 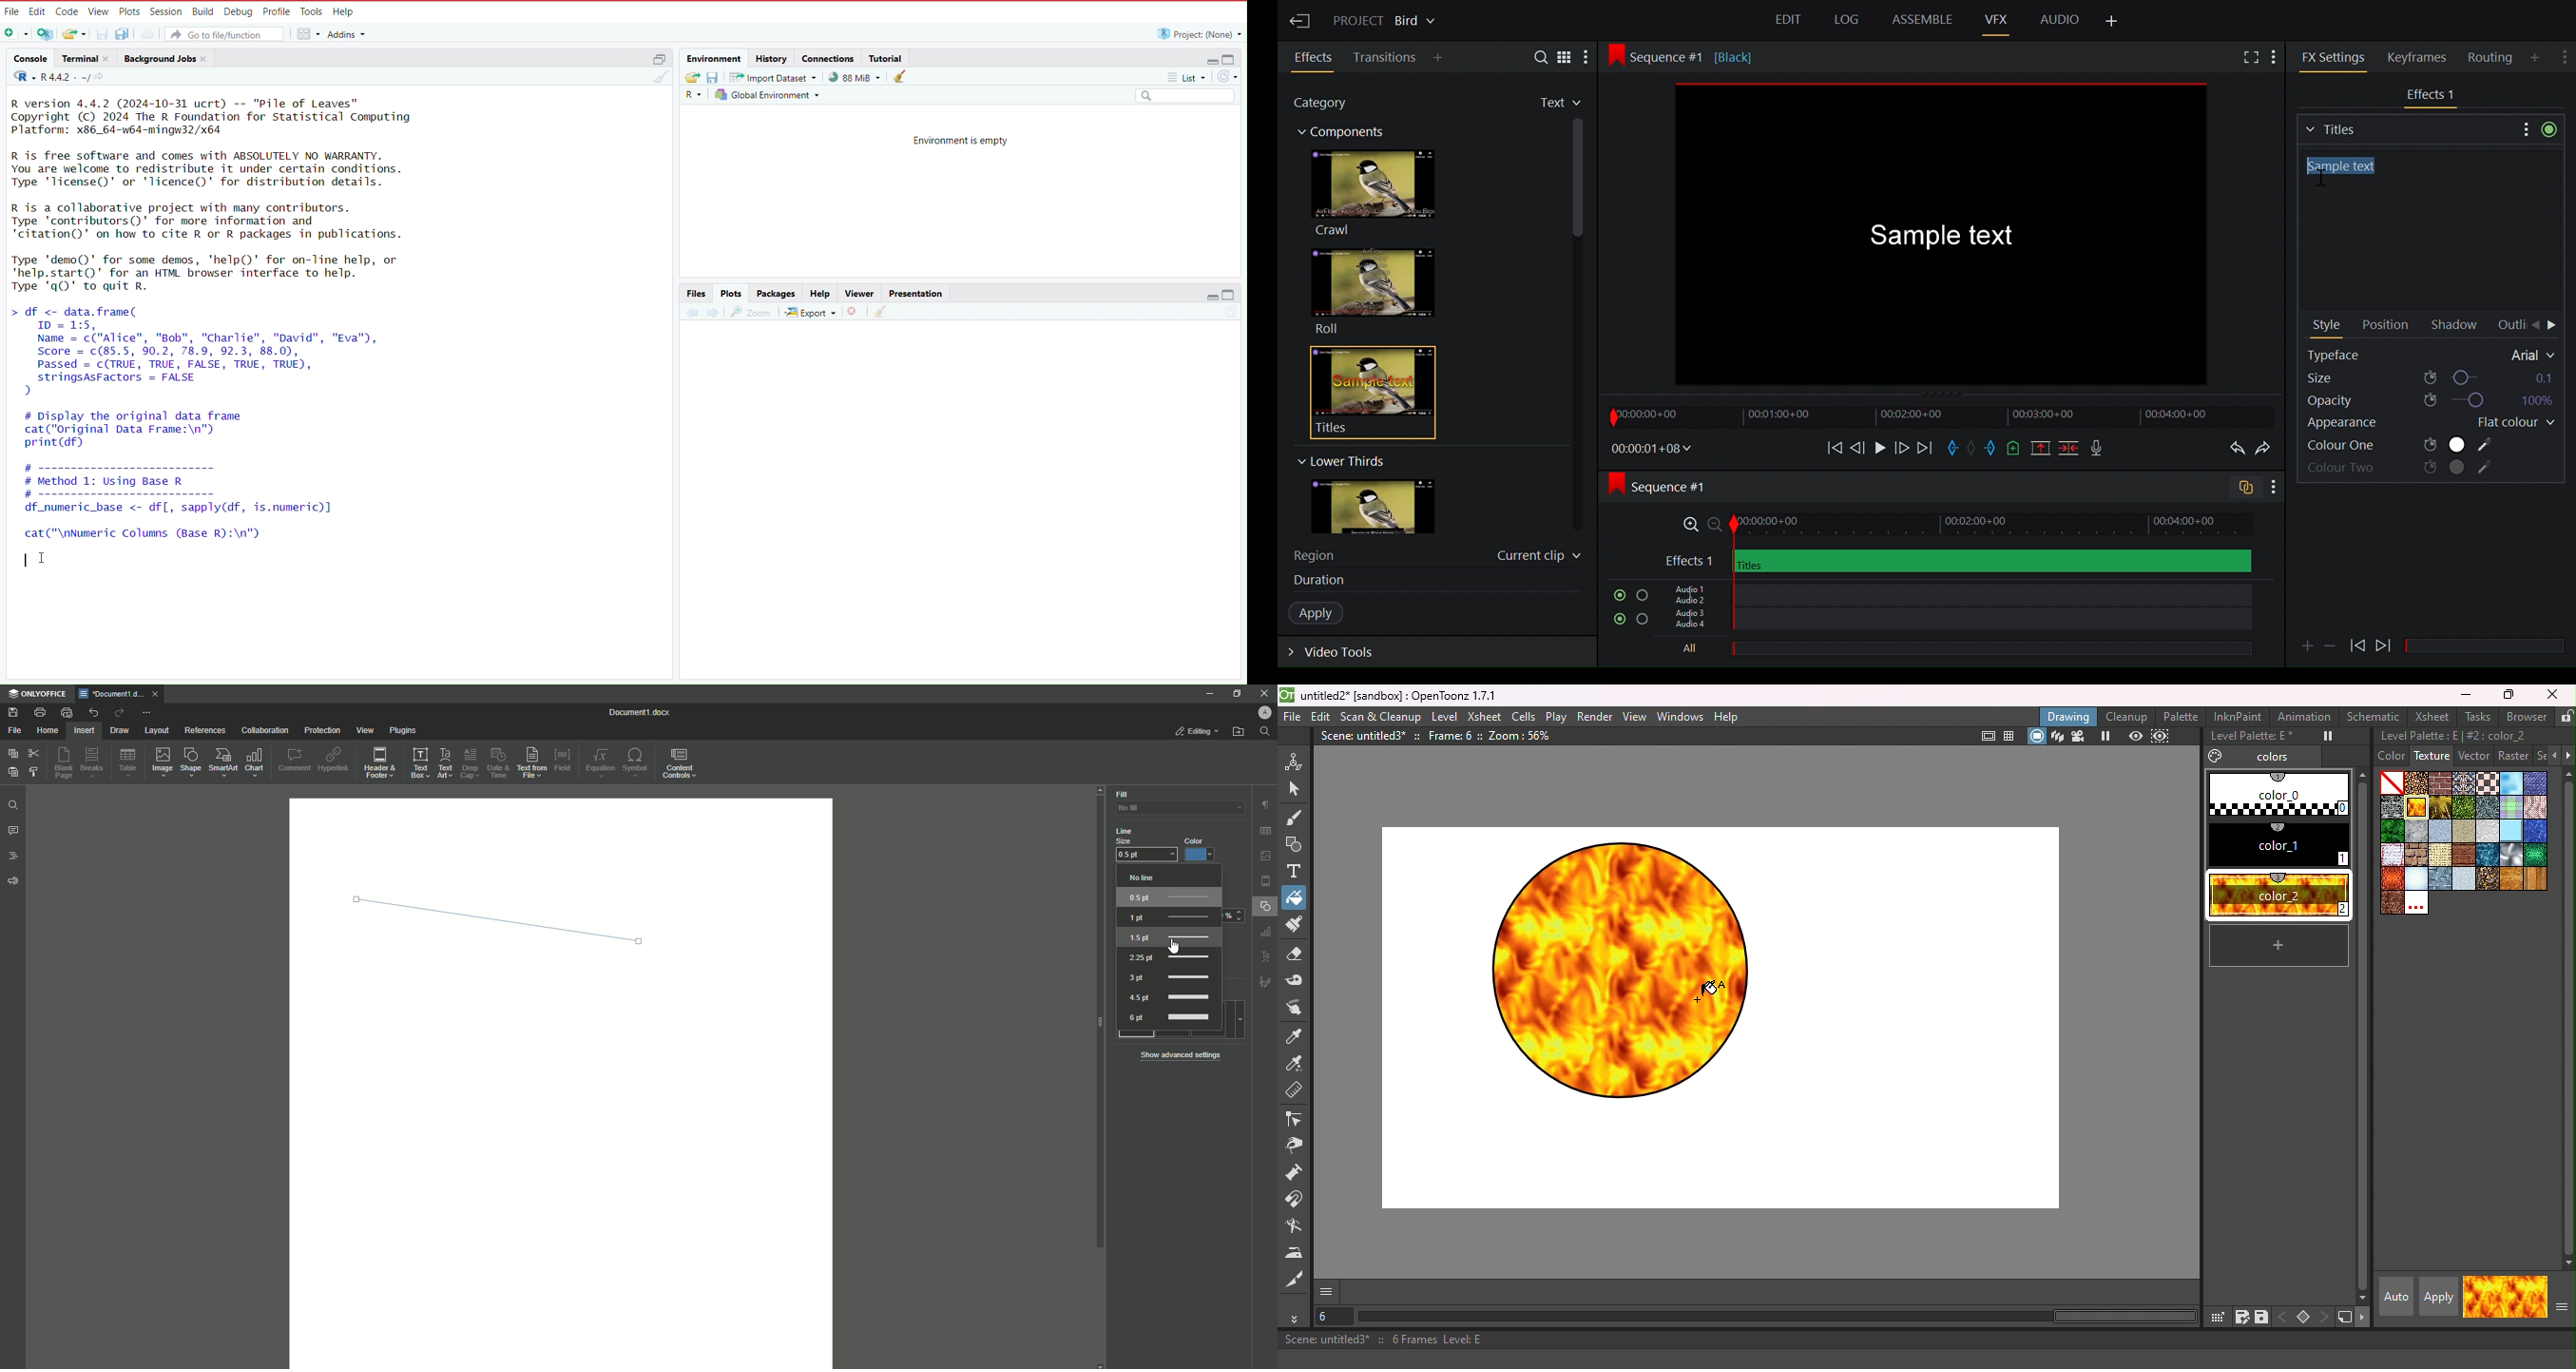 What do you see at coordinates (42, 560) in the screenshot?
I see `cursor` at bounding box center [42, 560].